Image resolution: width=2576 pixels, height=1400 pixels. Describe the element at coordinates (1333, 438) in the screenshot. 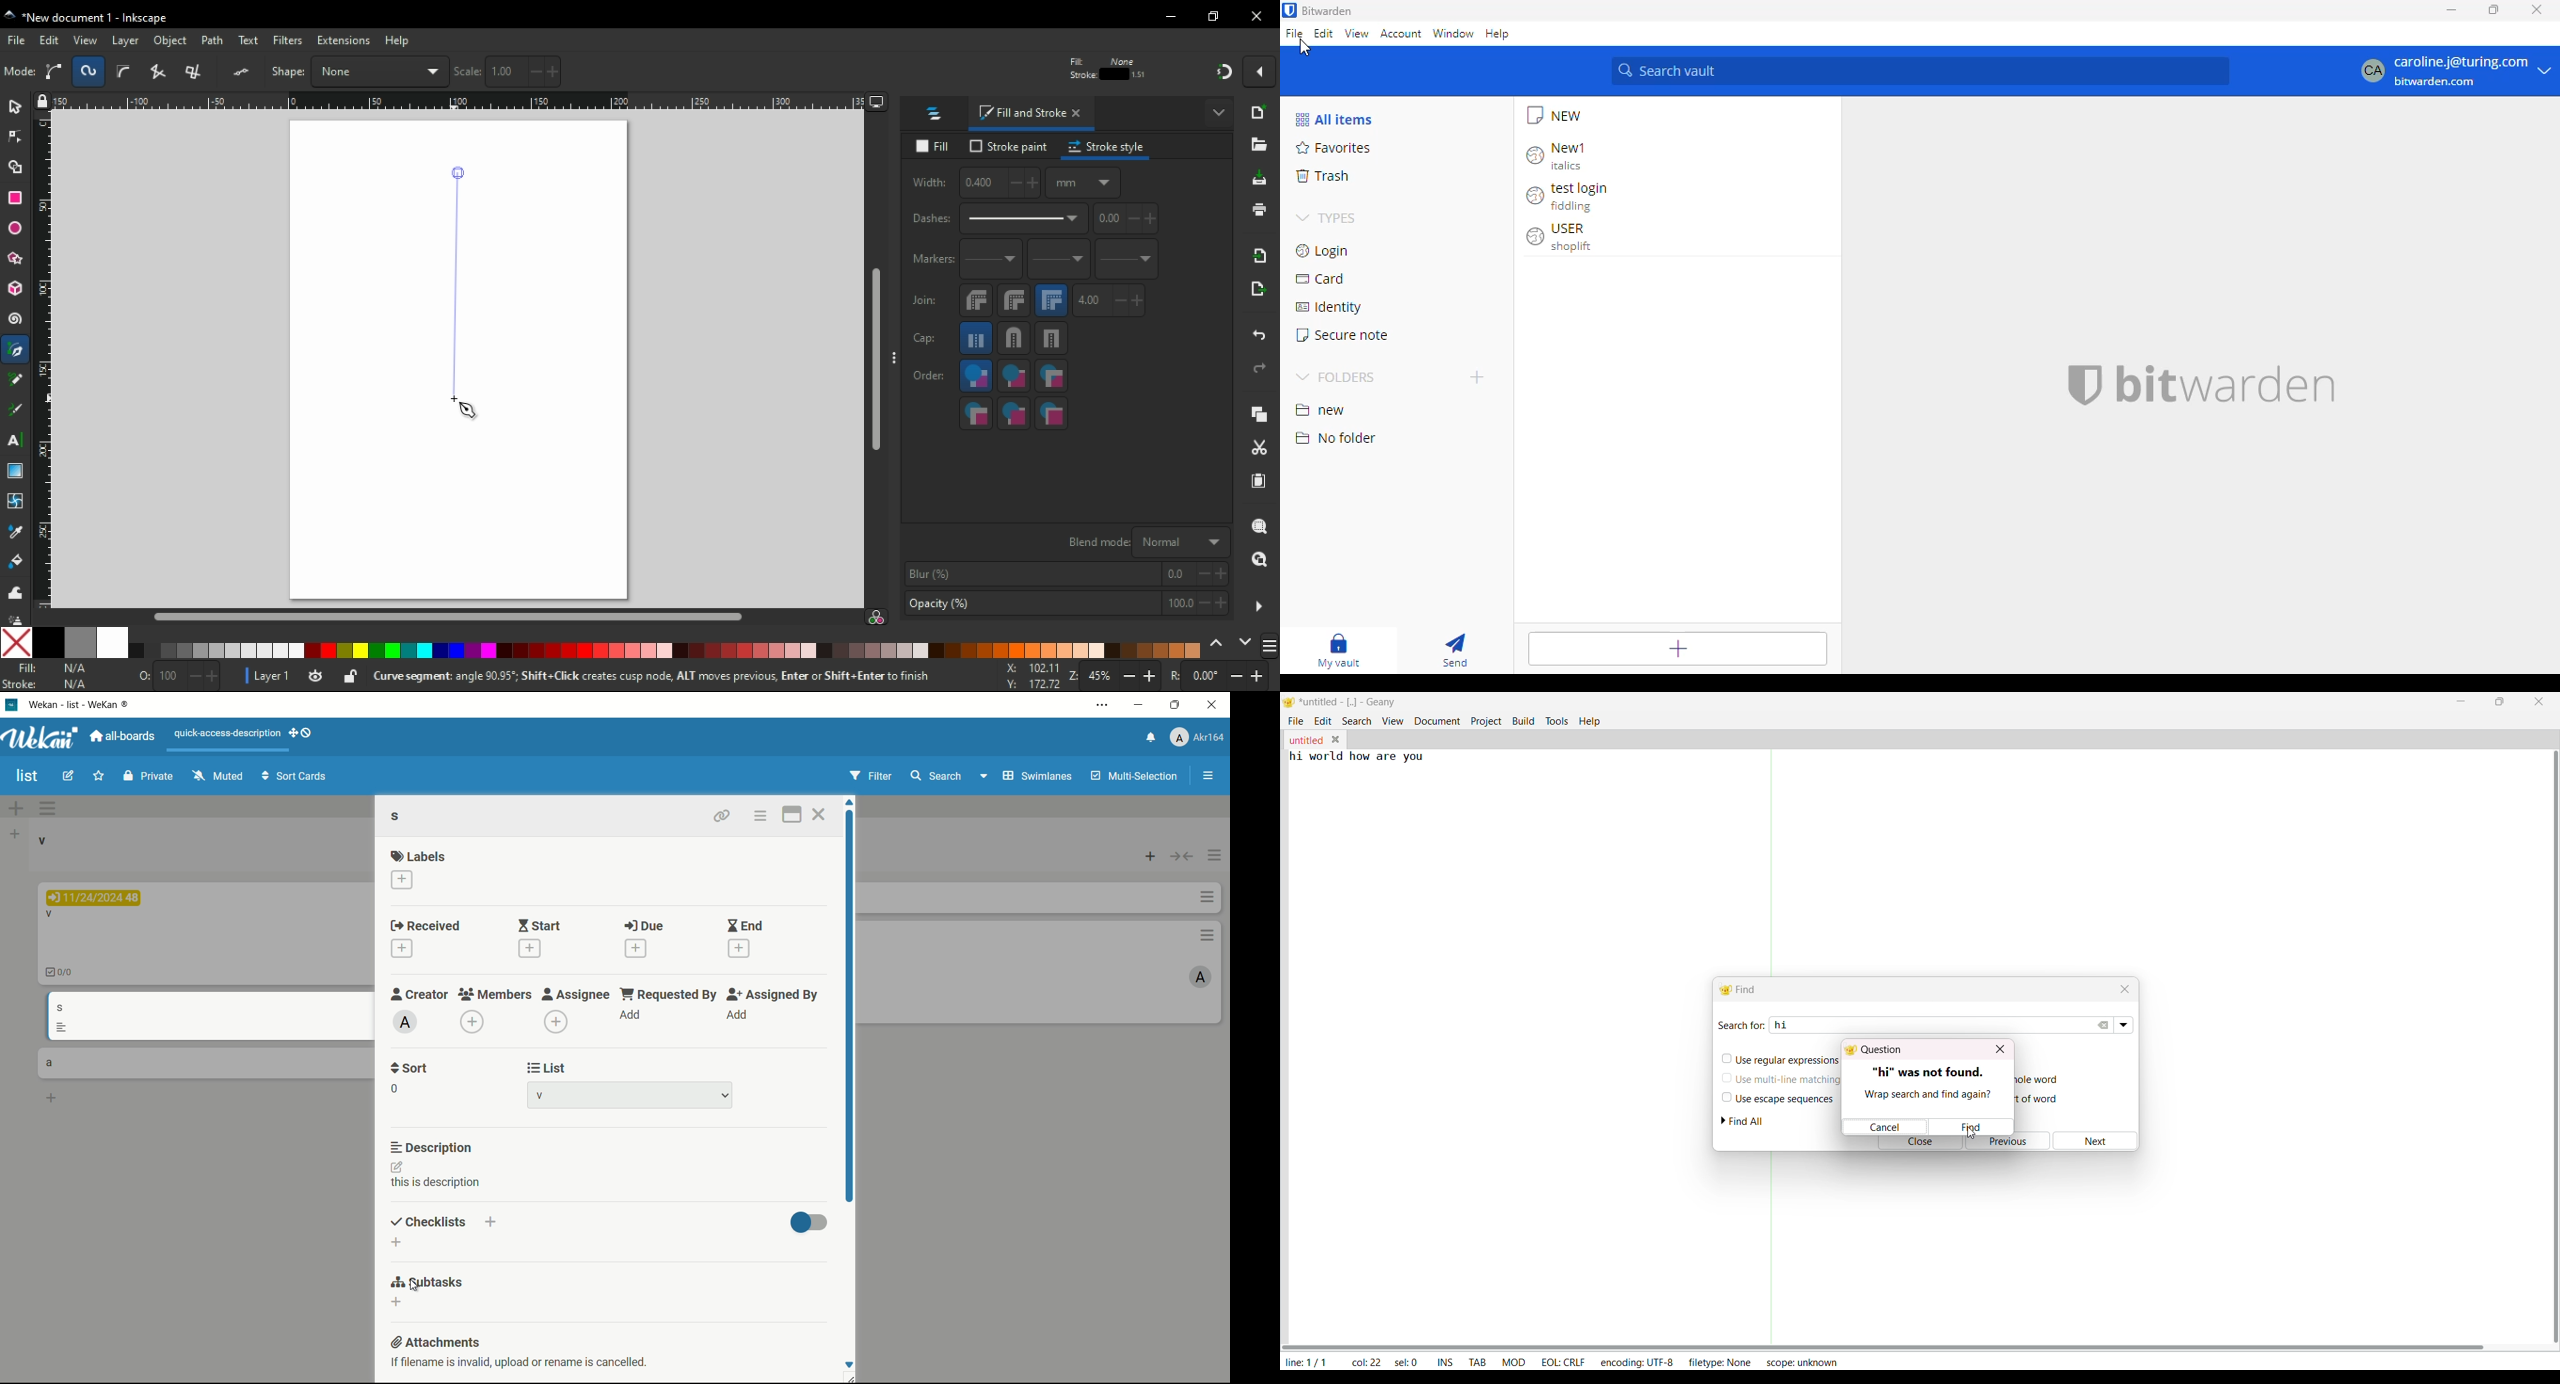

I see `no folder` at that location.